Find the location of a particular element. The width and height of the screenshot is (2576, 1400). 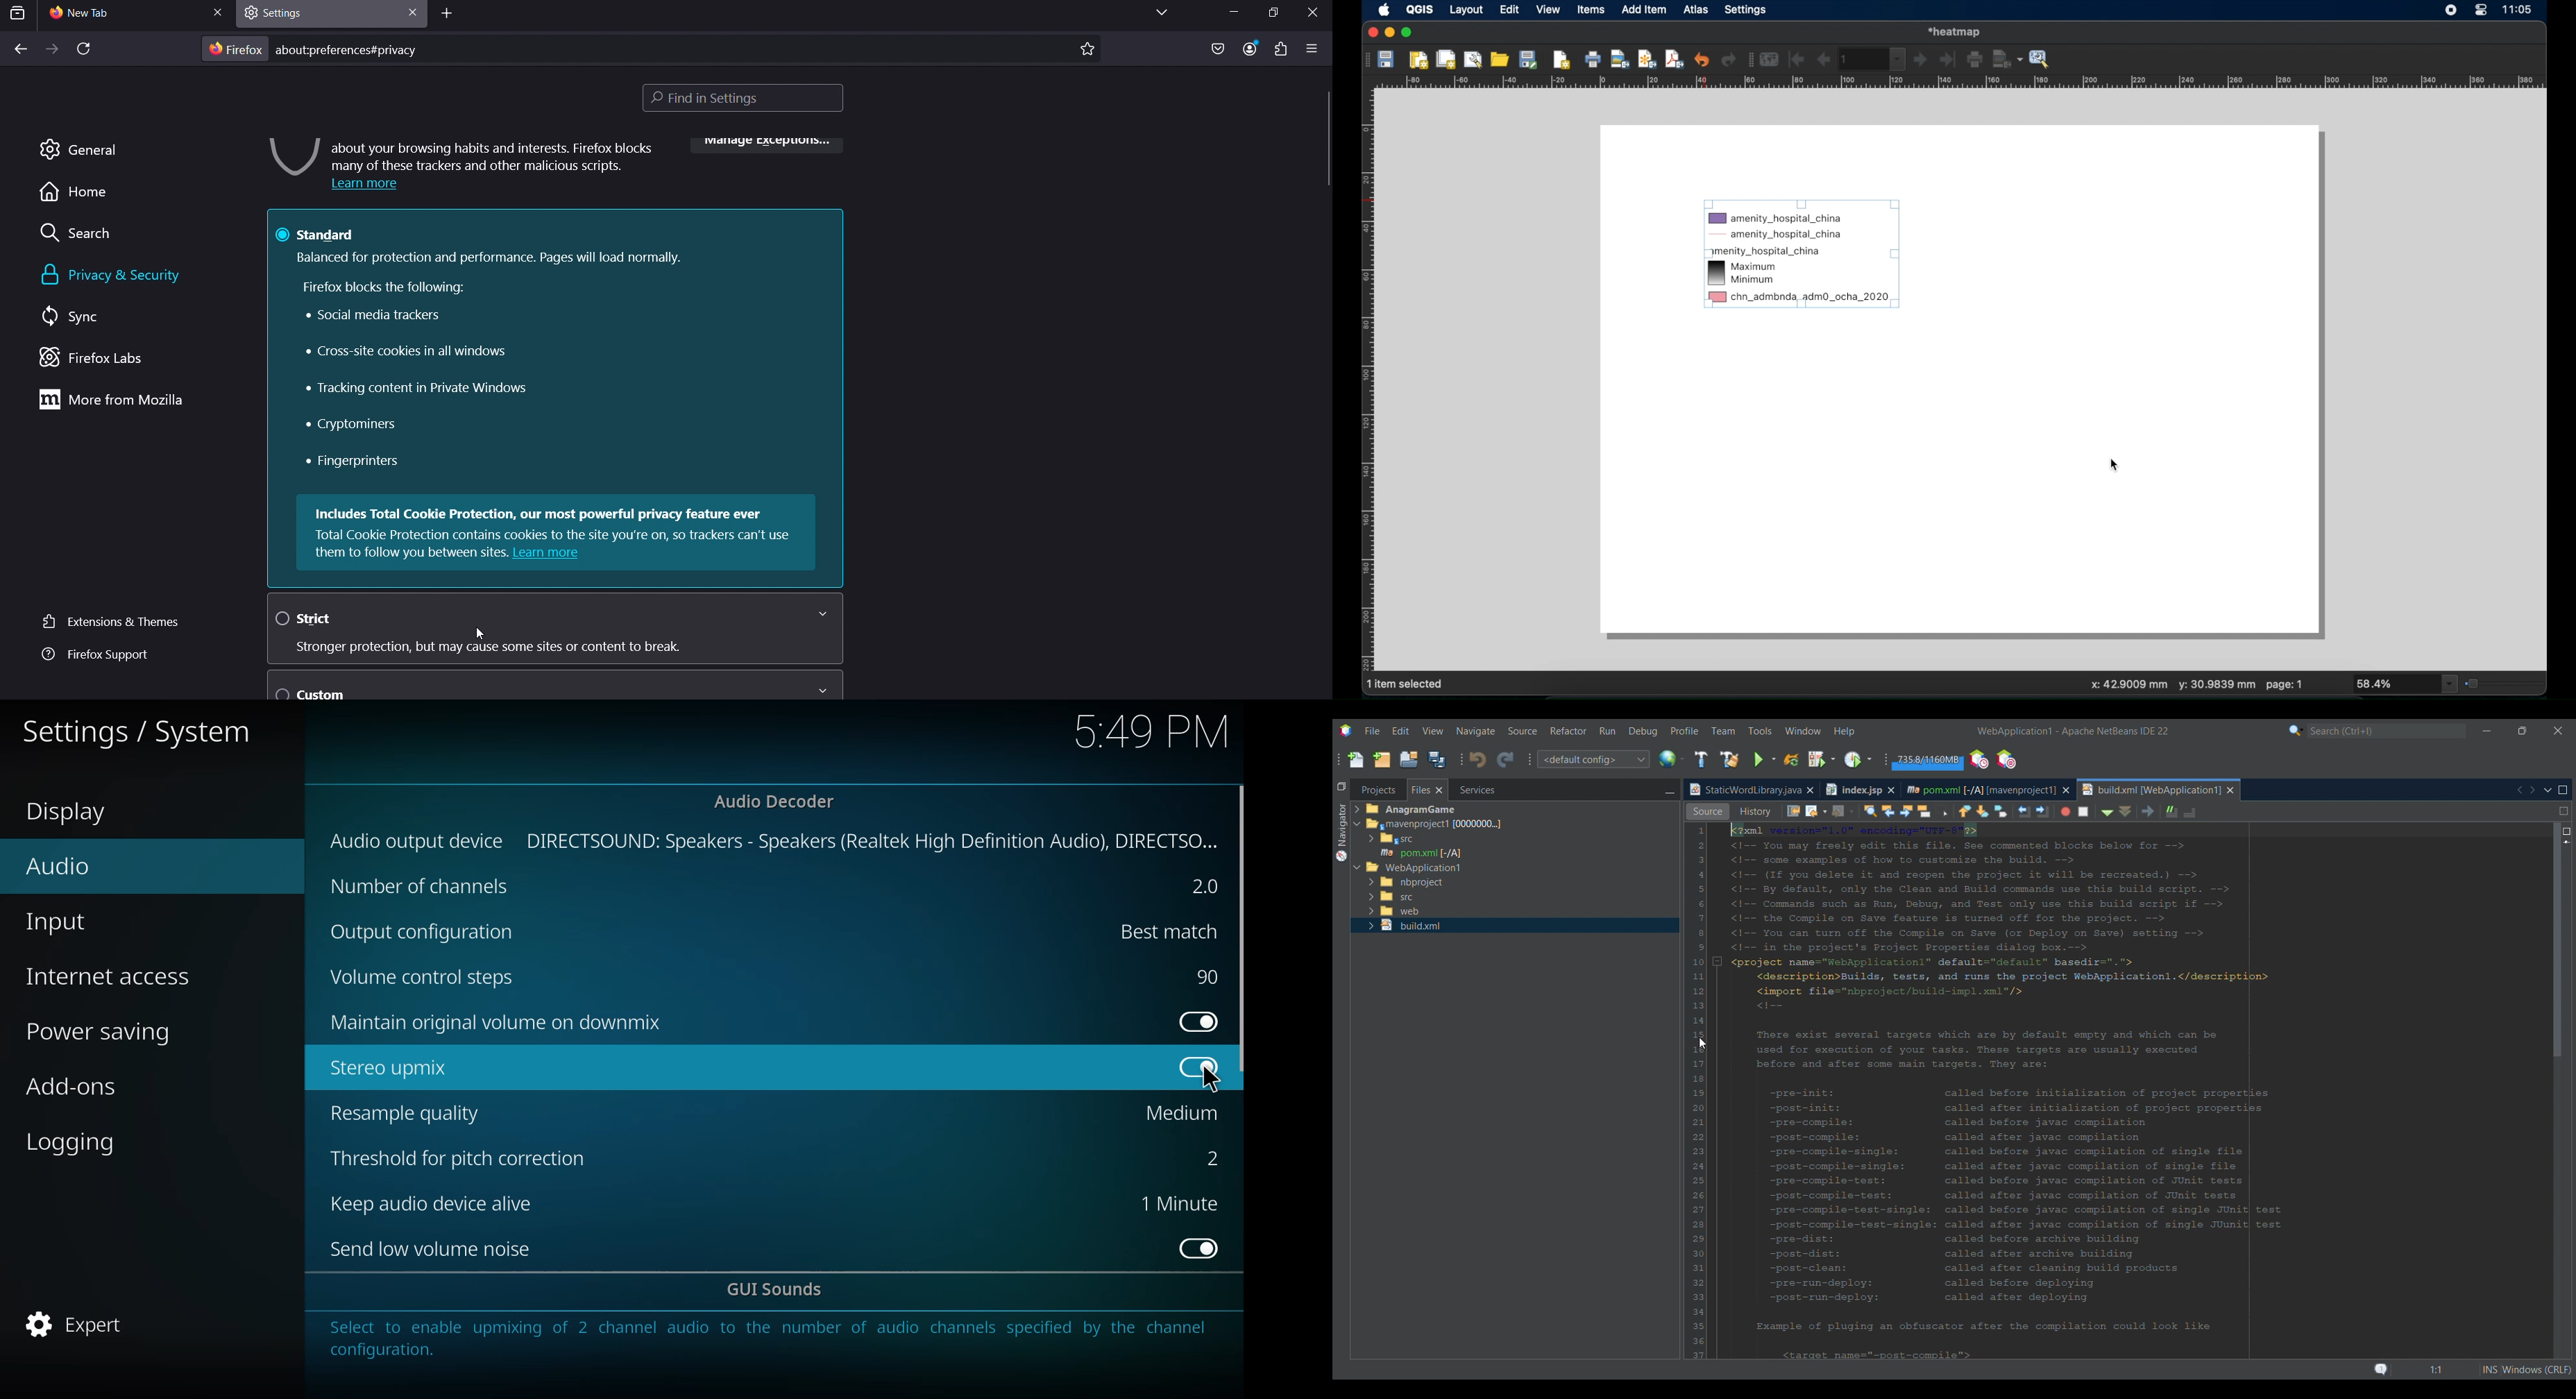

audio decoder is located at coordinates (775, 801).